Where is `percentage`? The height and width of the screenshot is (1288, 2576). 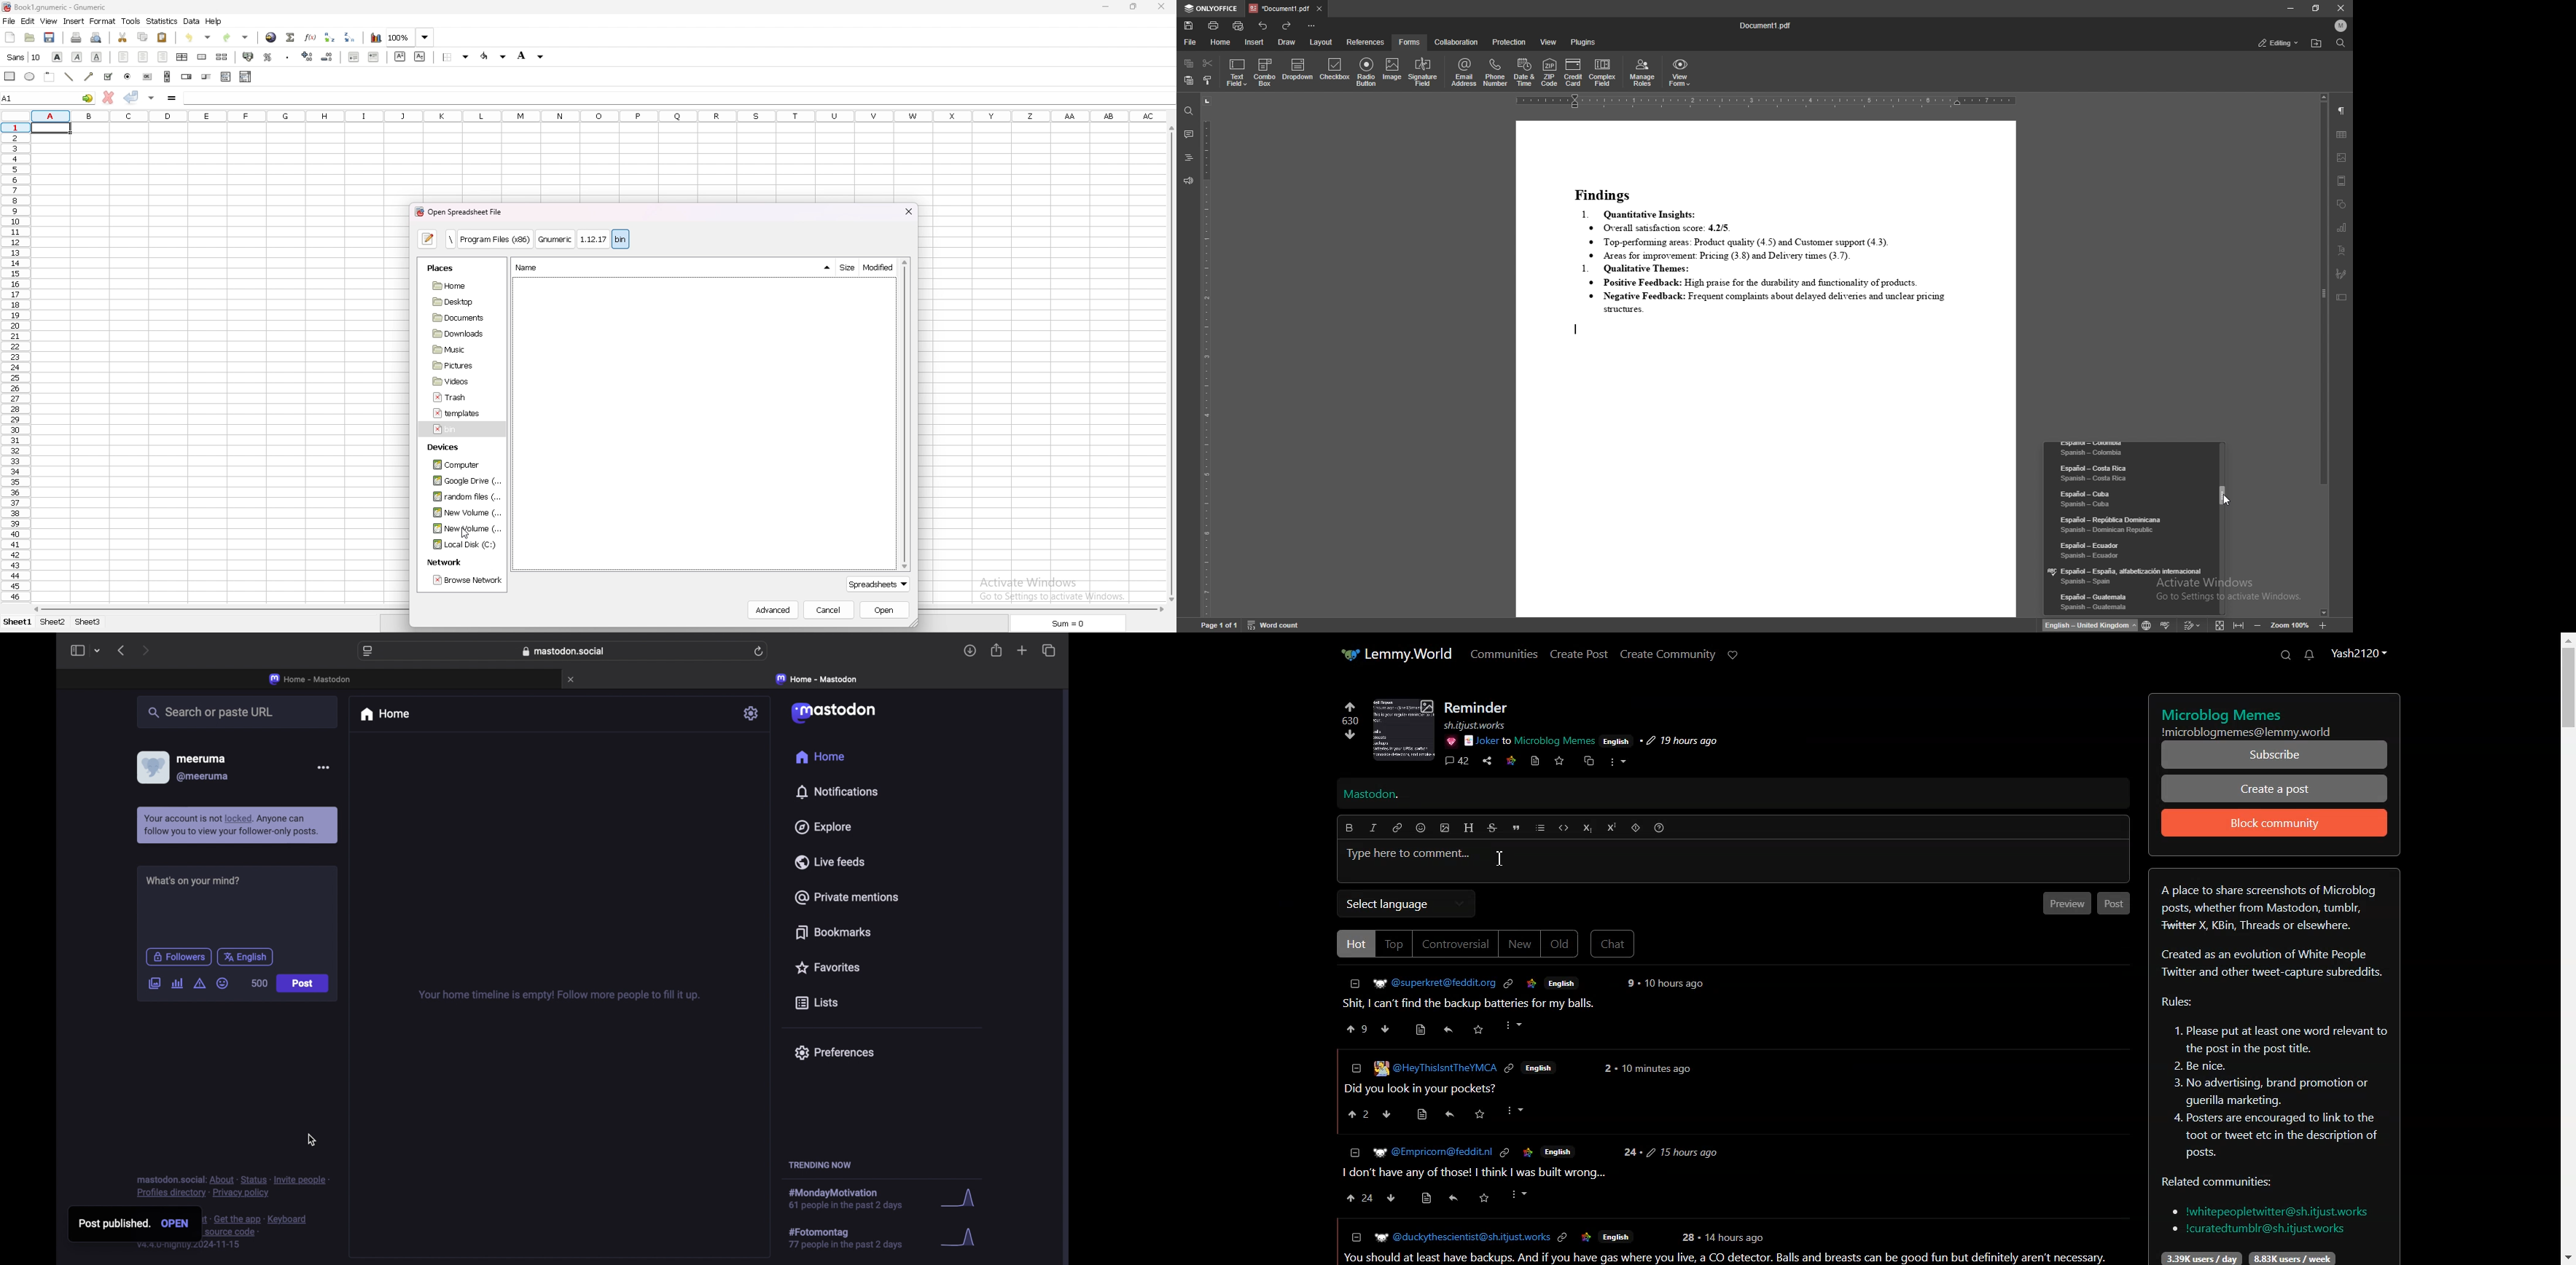 percentage is located at coordinates (268, 56).